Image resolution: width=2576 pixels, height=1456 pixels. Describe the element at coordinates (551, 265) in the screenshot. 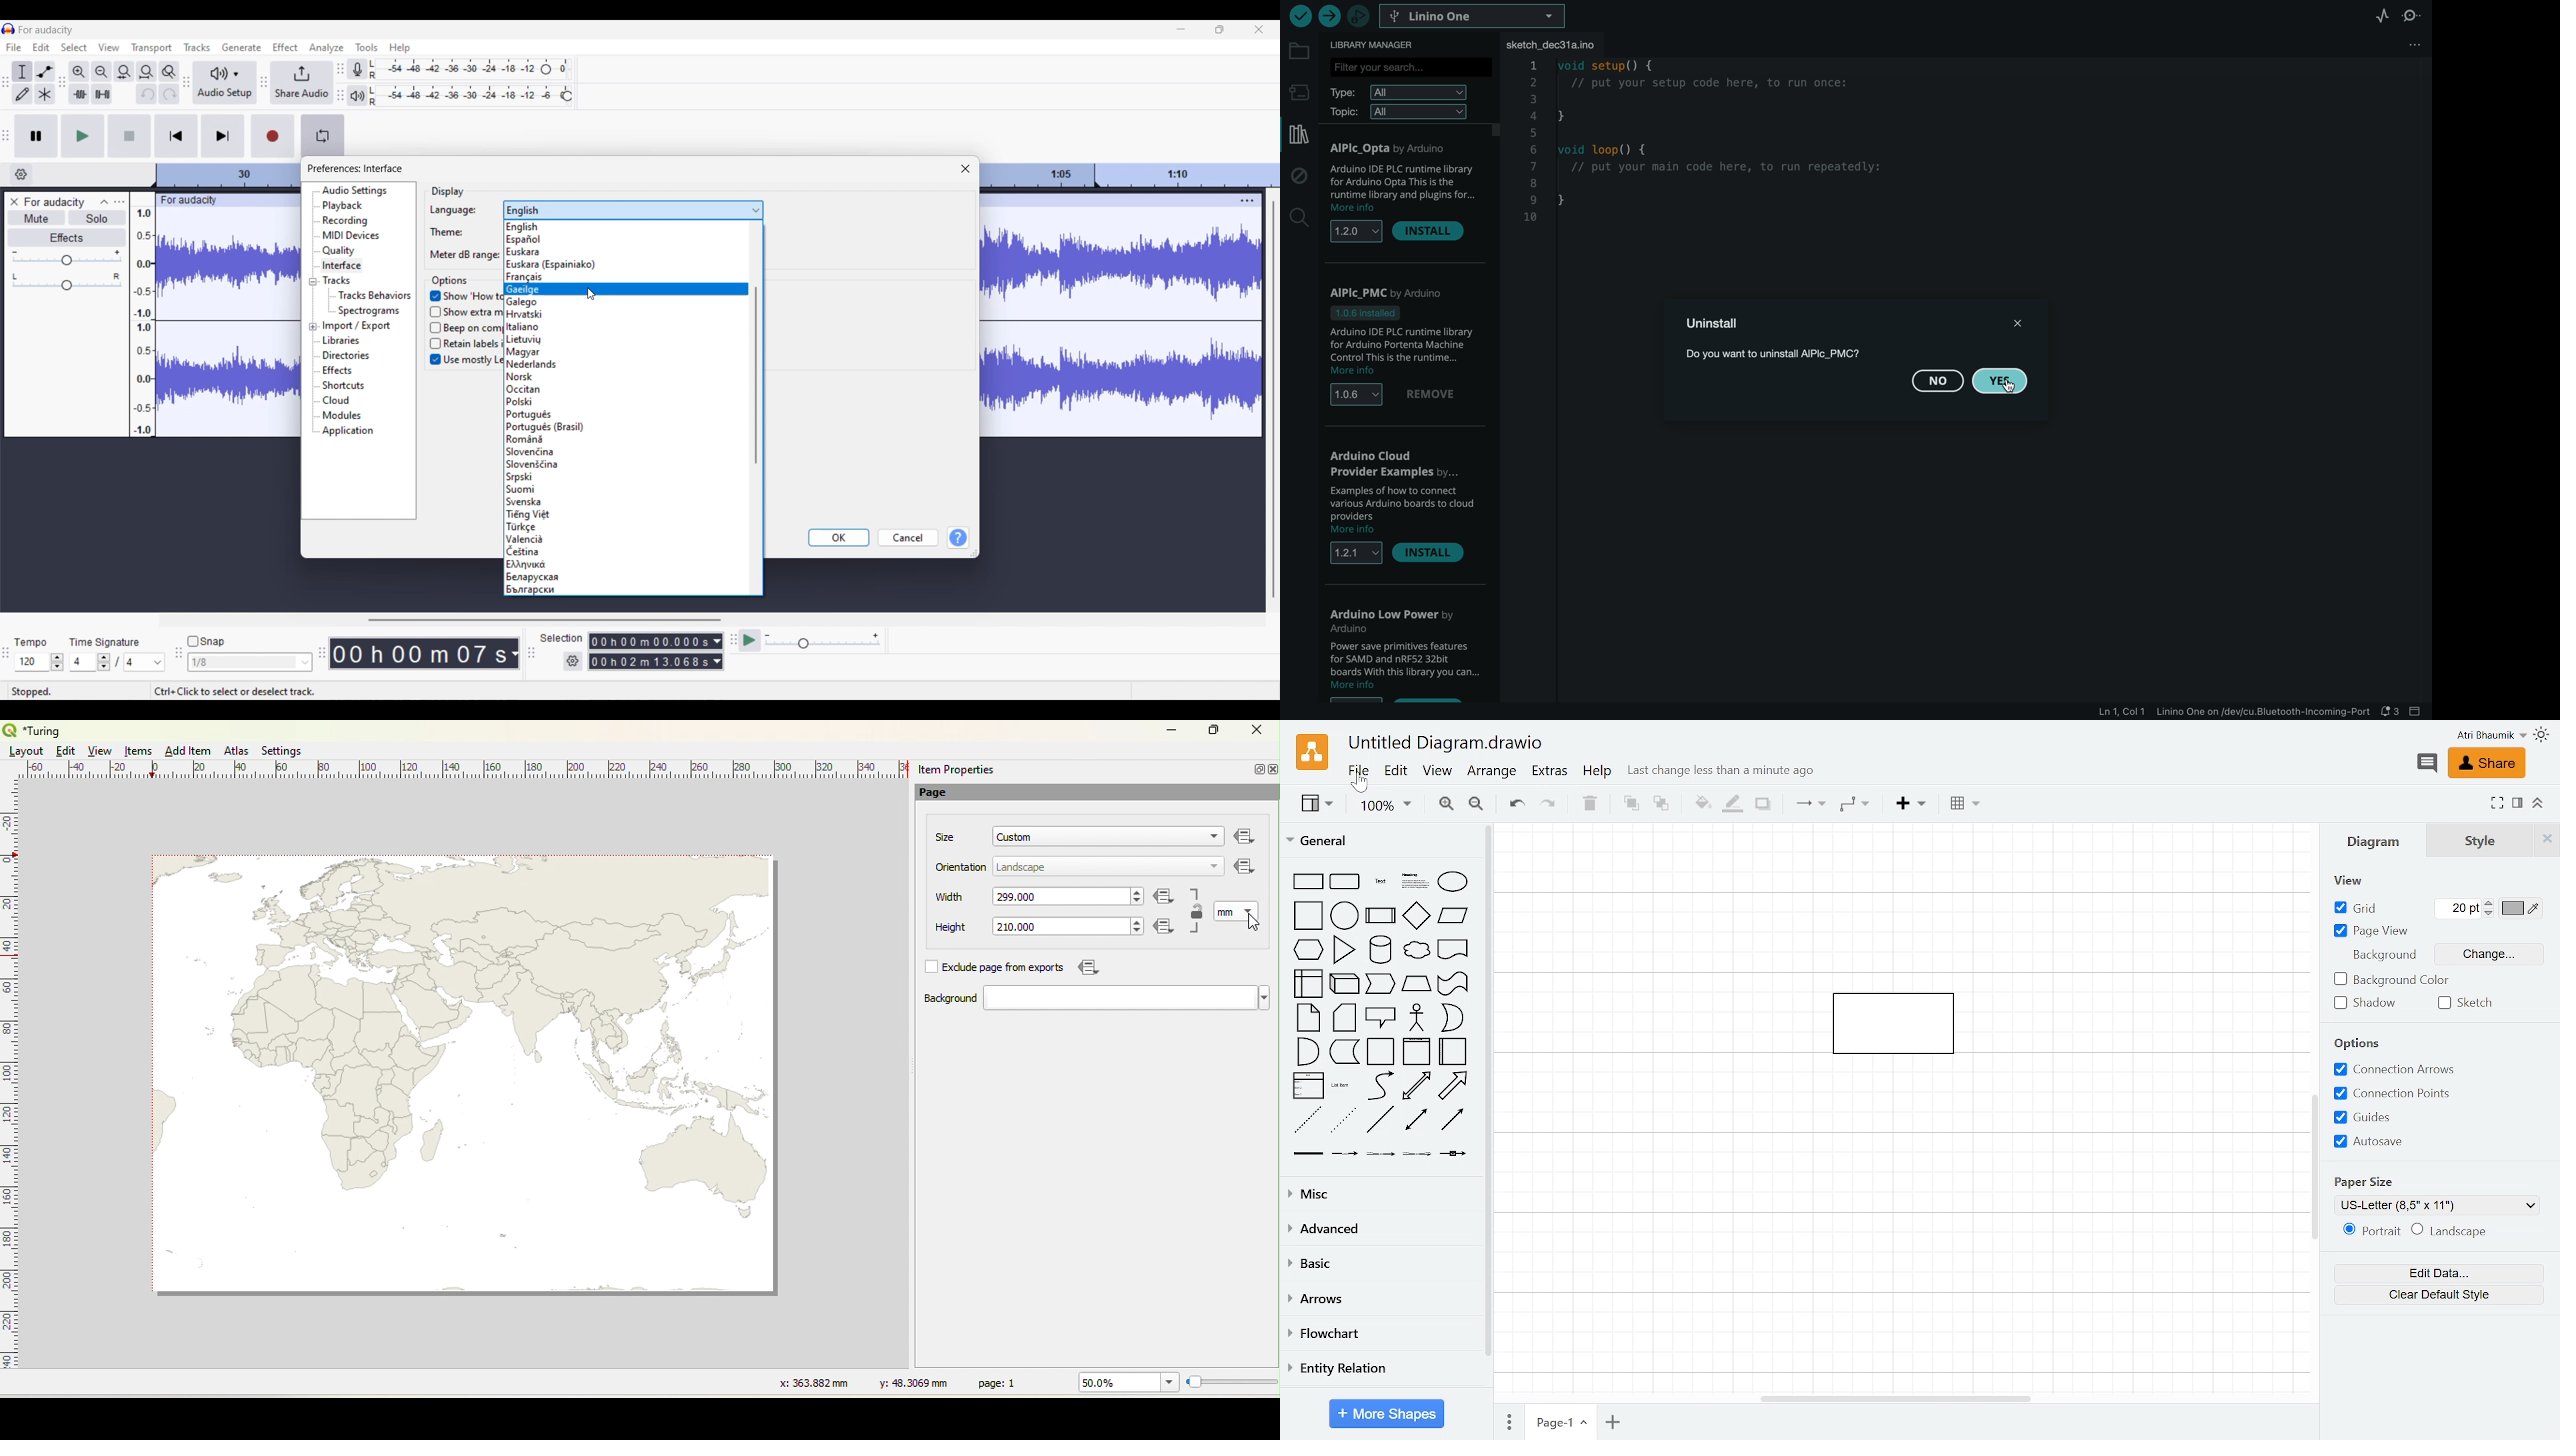

I see `Euskara (Espainiako)` at that location.